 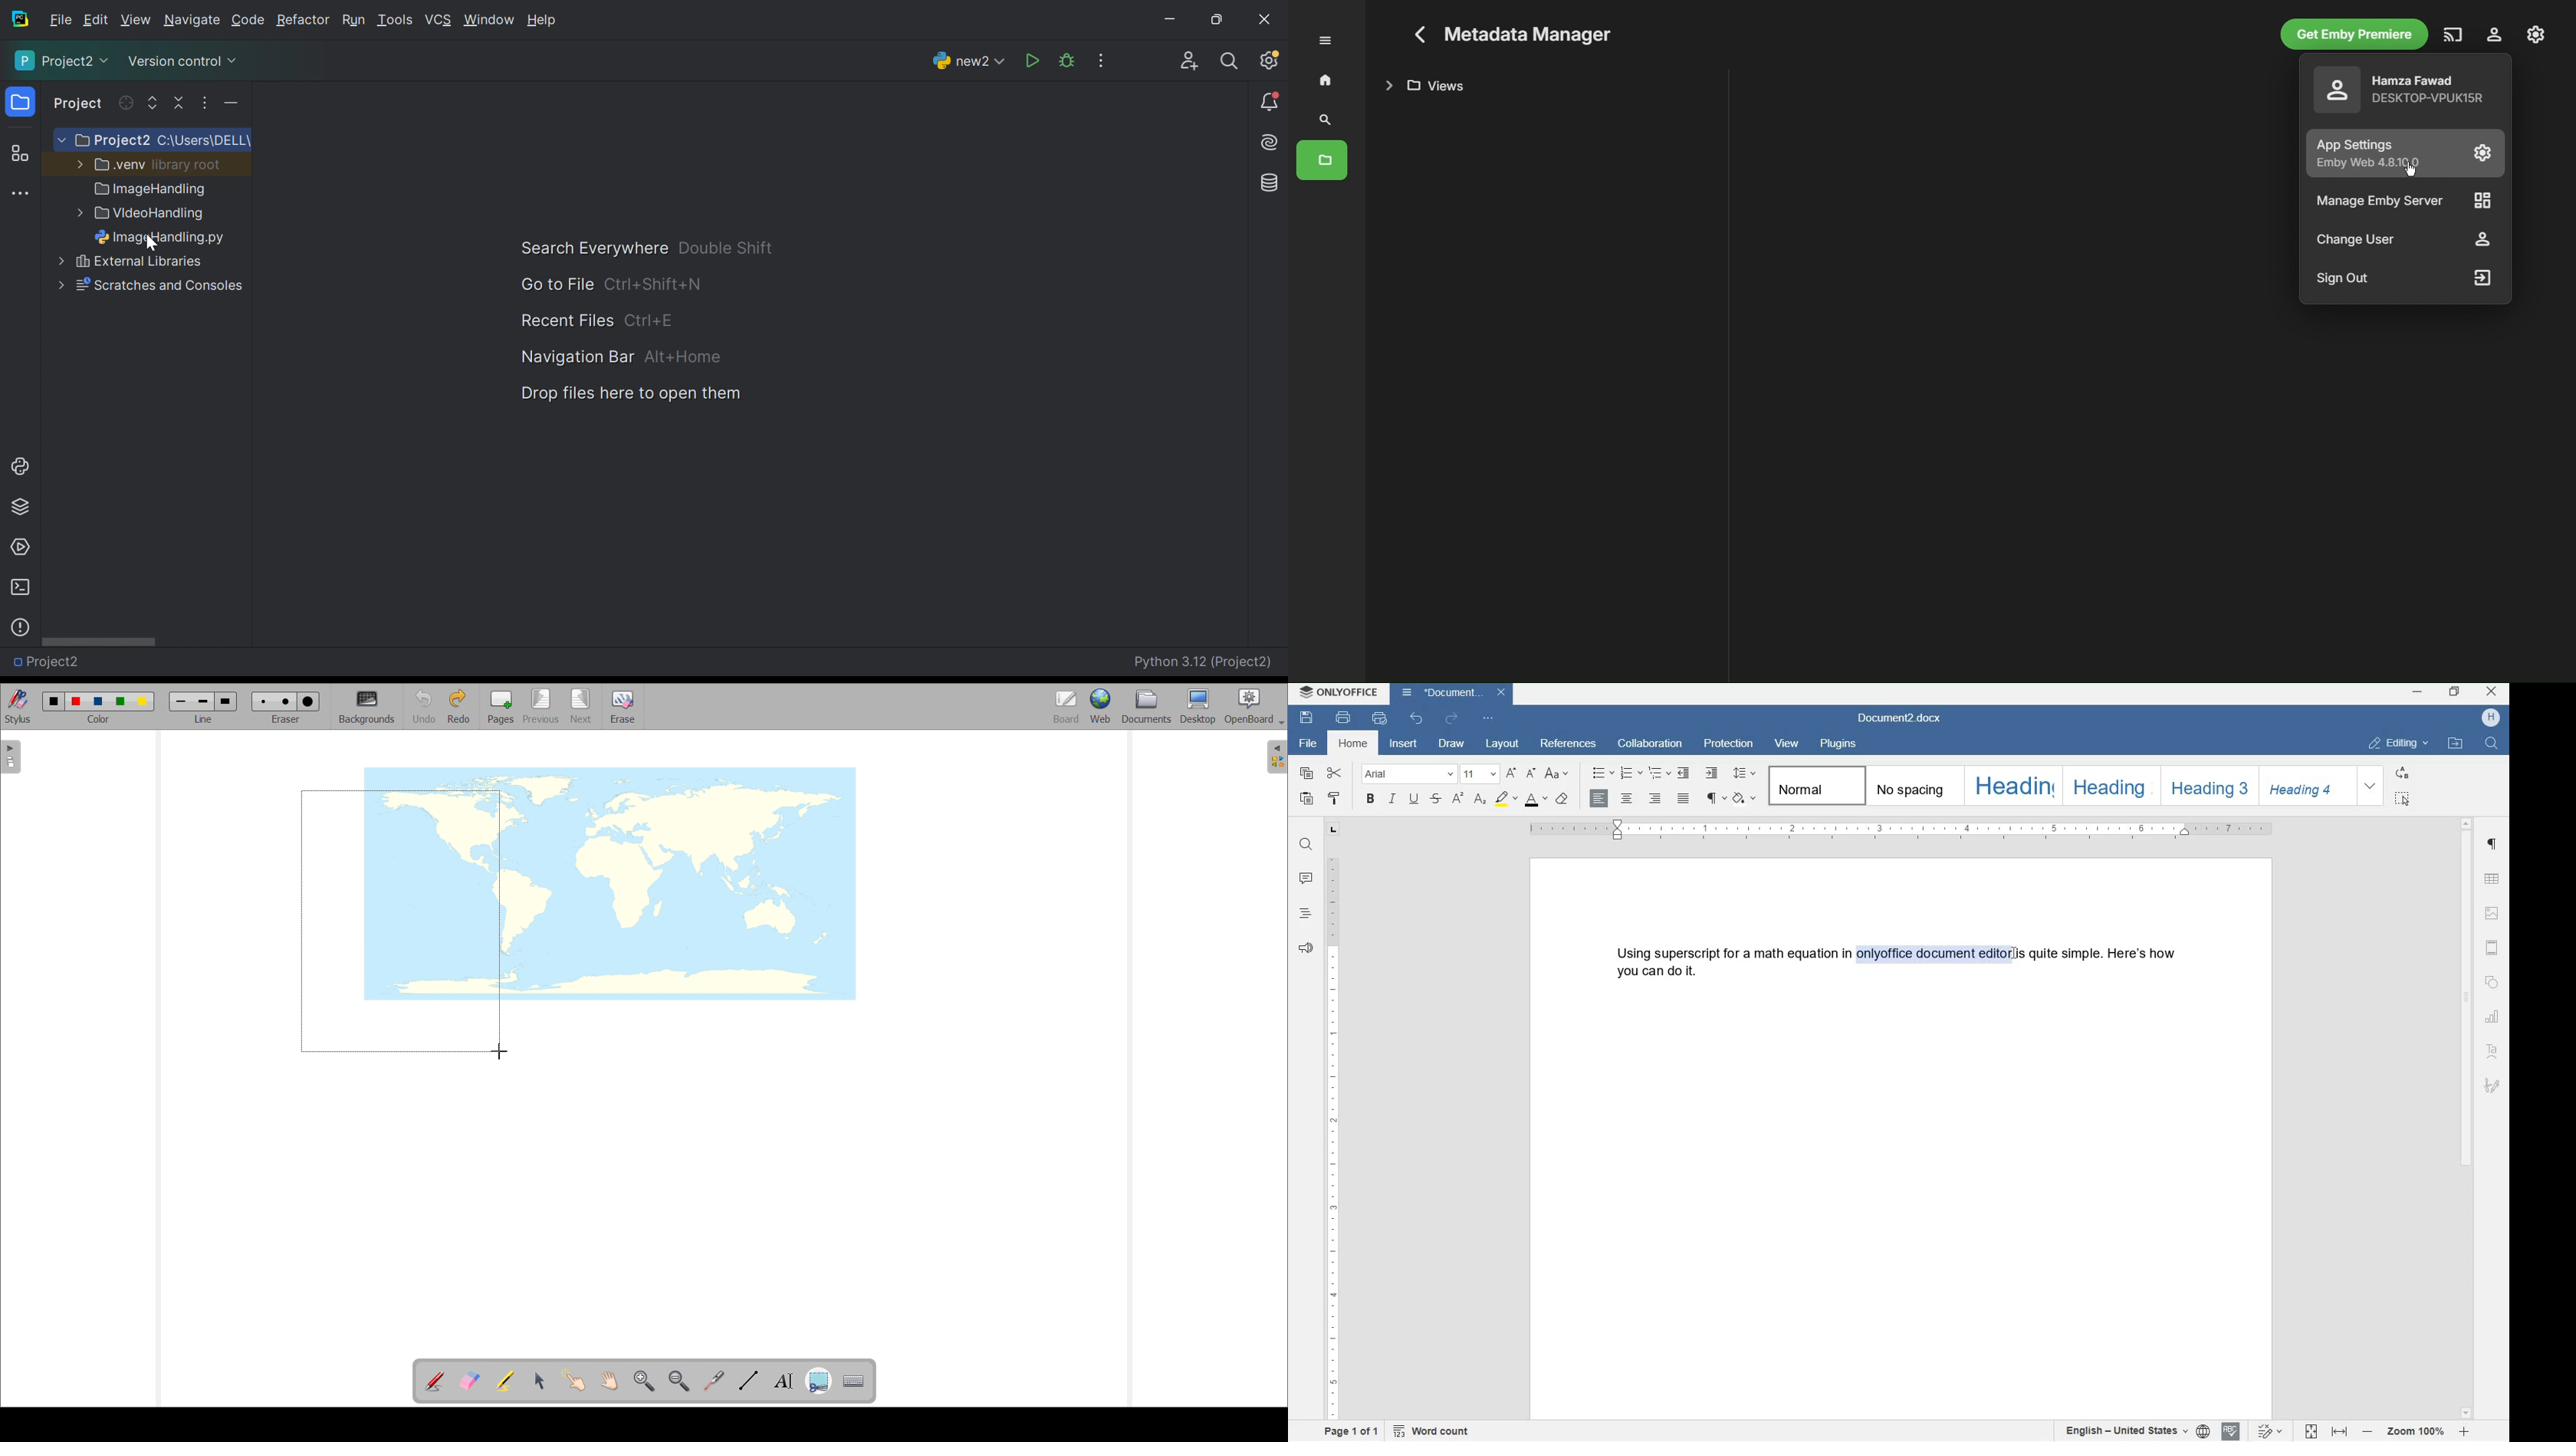 What do you see at coordinates (2306, 786) in the screenshot?
I see `HEADING 4` at bounding box center [2306, 786].